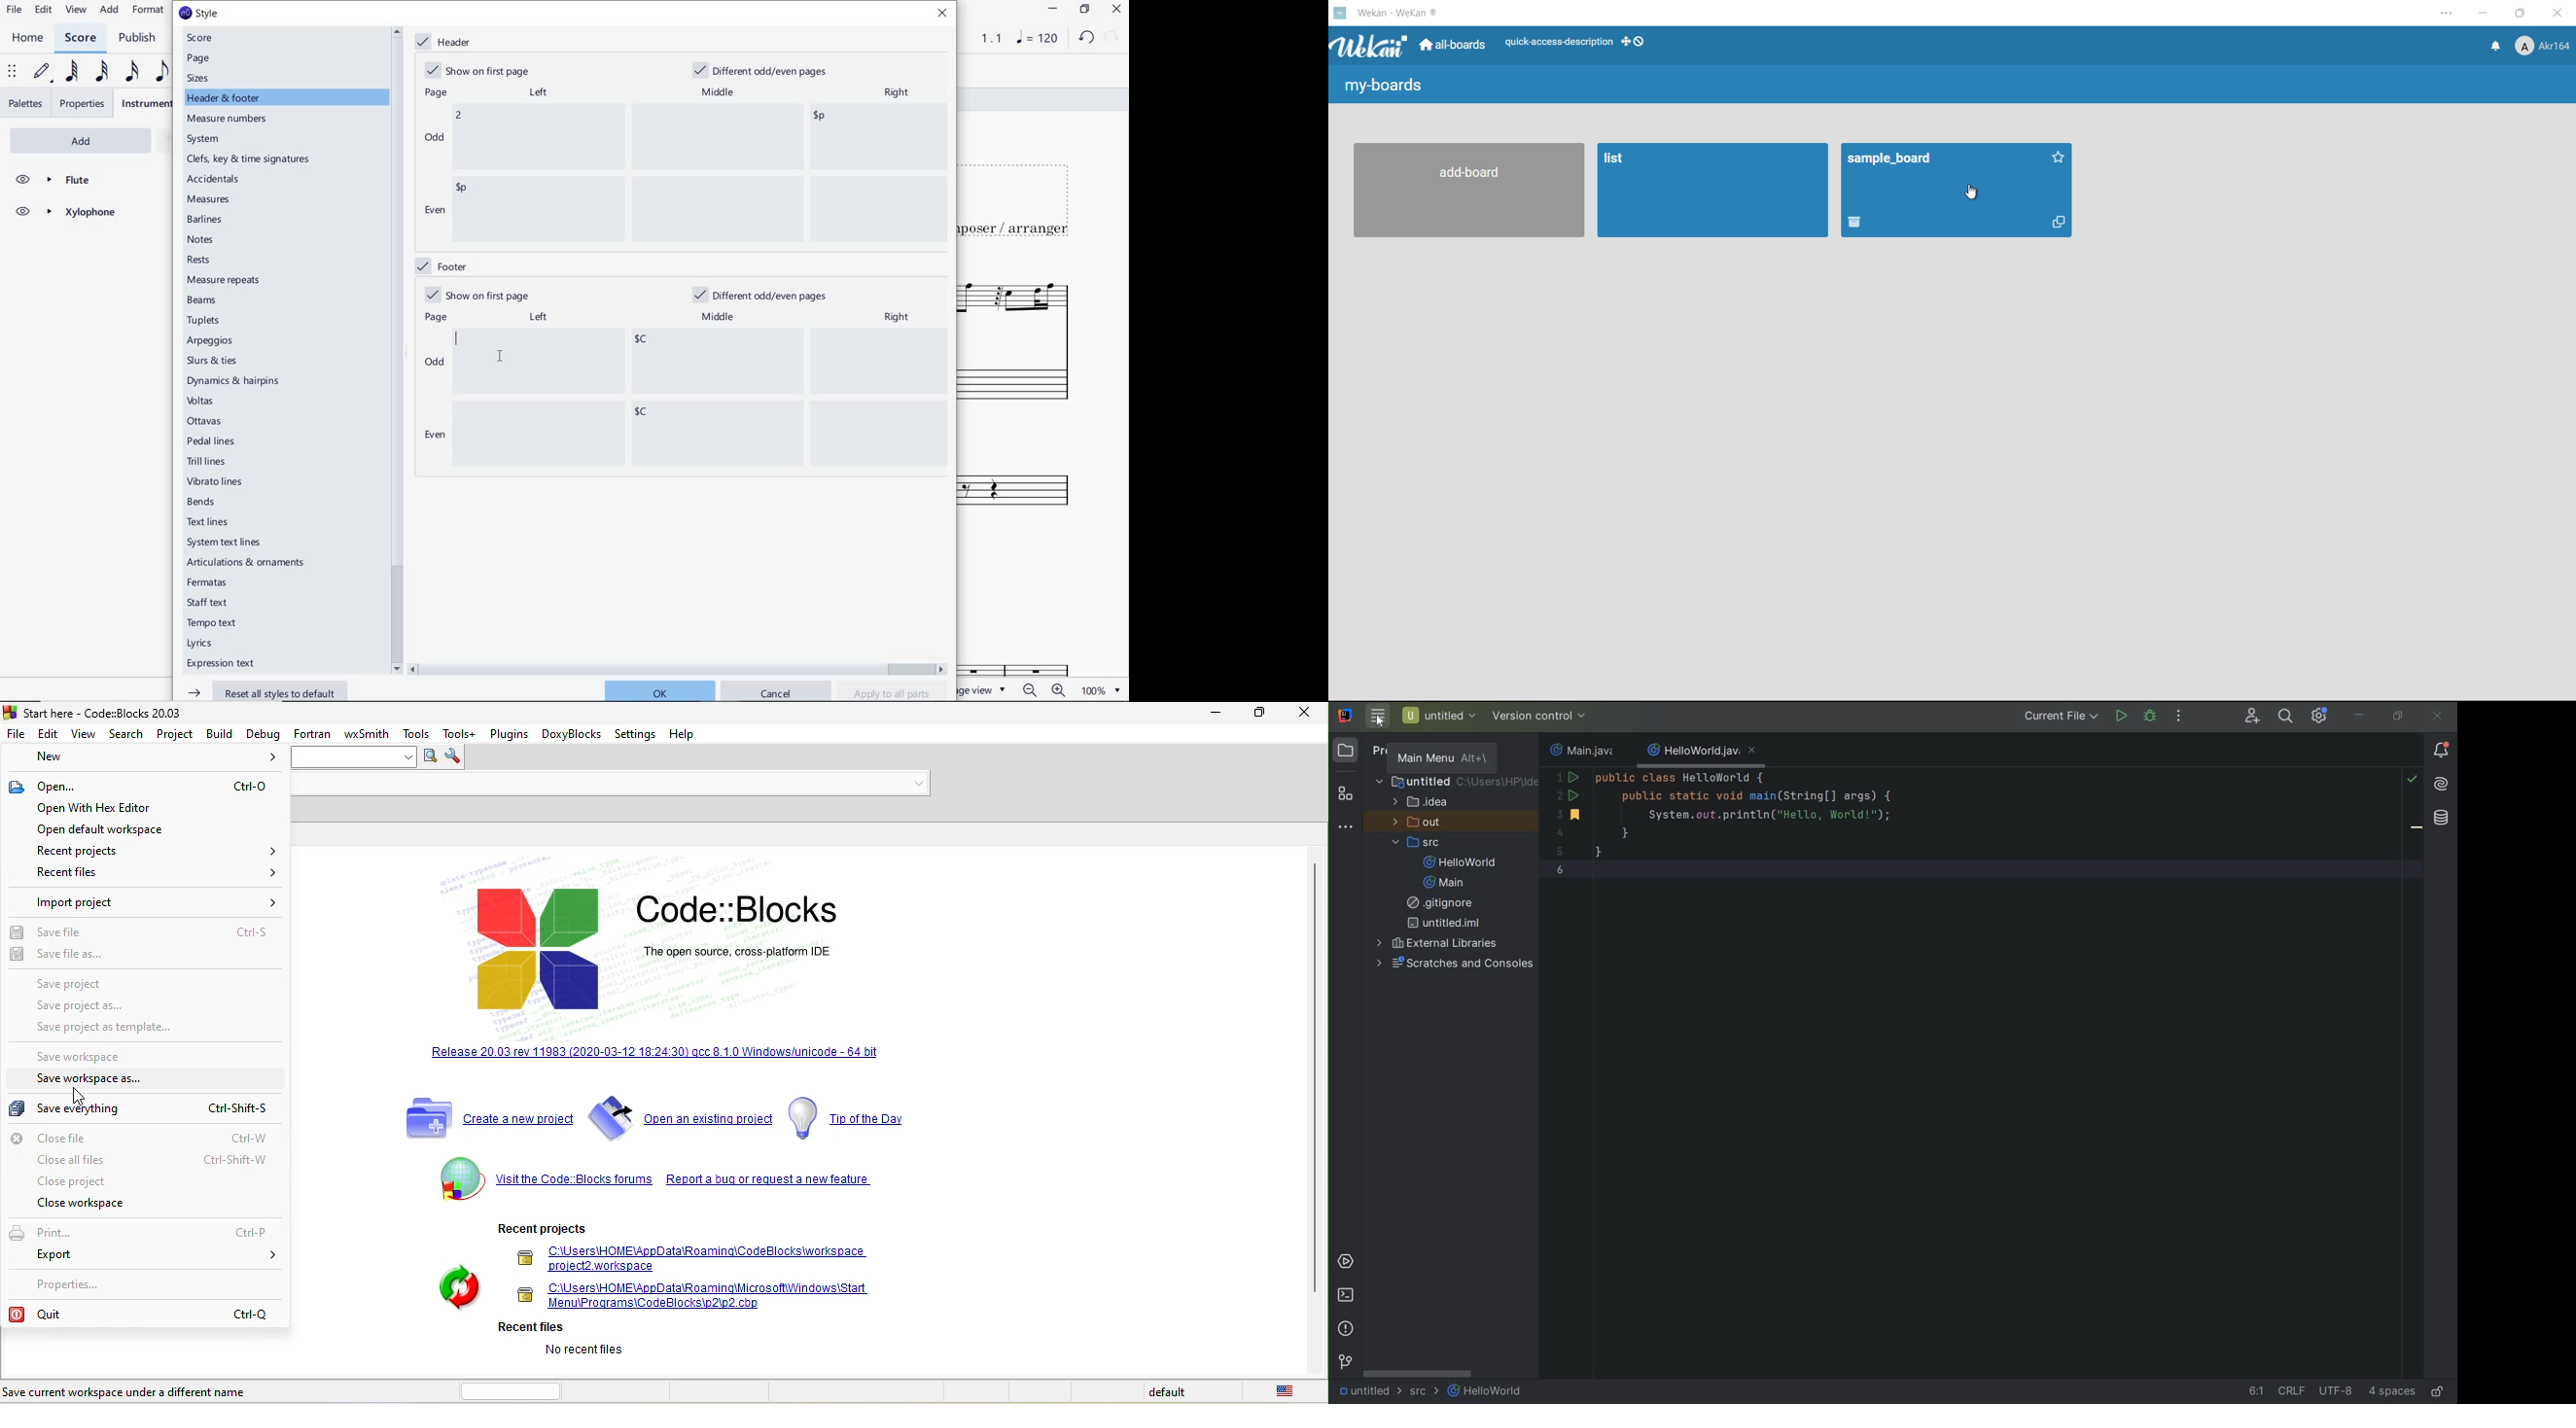 The height and width of the screenshot is (1428, 2576). What do you see at coordinates (210, 342) in the screenshot?
I see `arpeggios` at bounding box center [210, 342].